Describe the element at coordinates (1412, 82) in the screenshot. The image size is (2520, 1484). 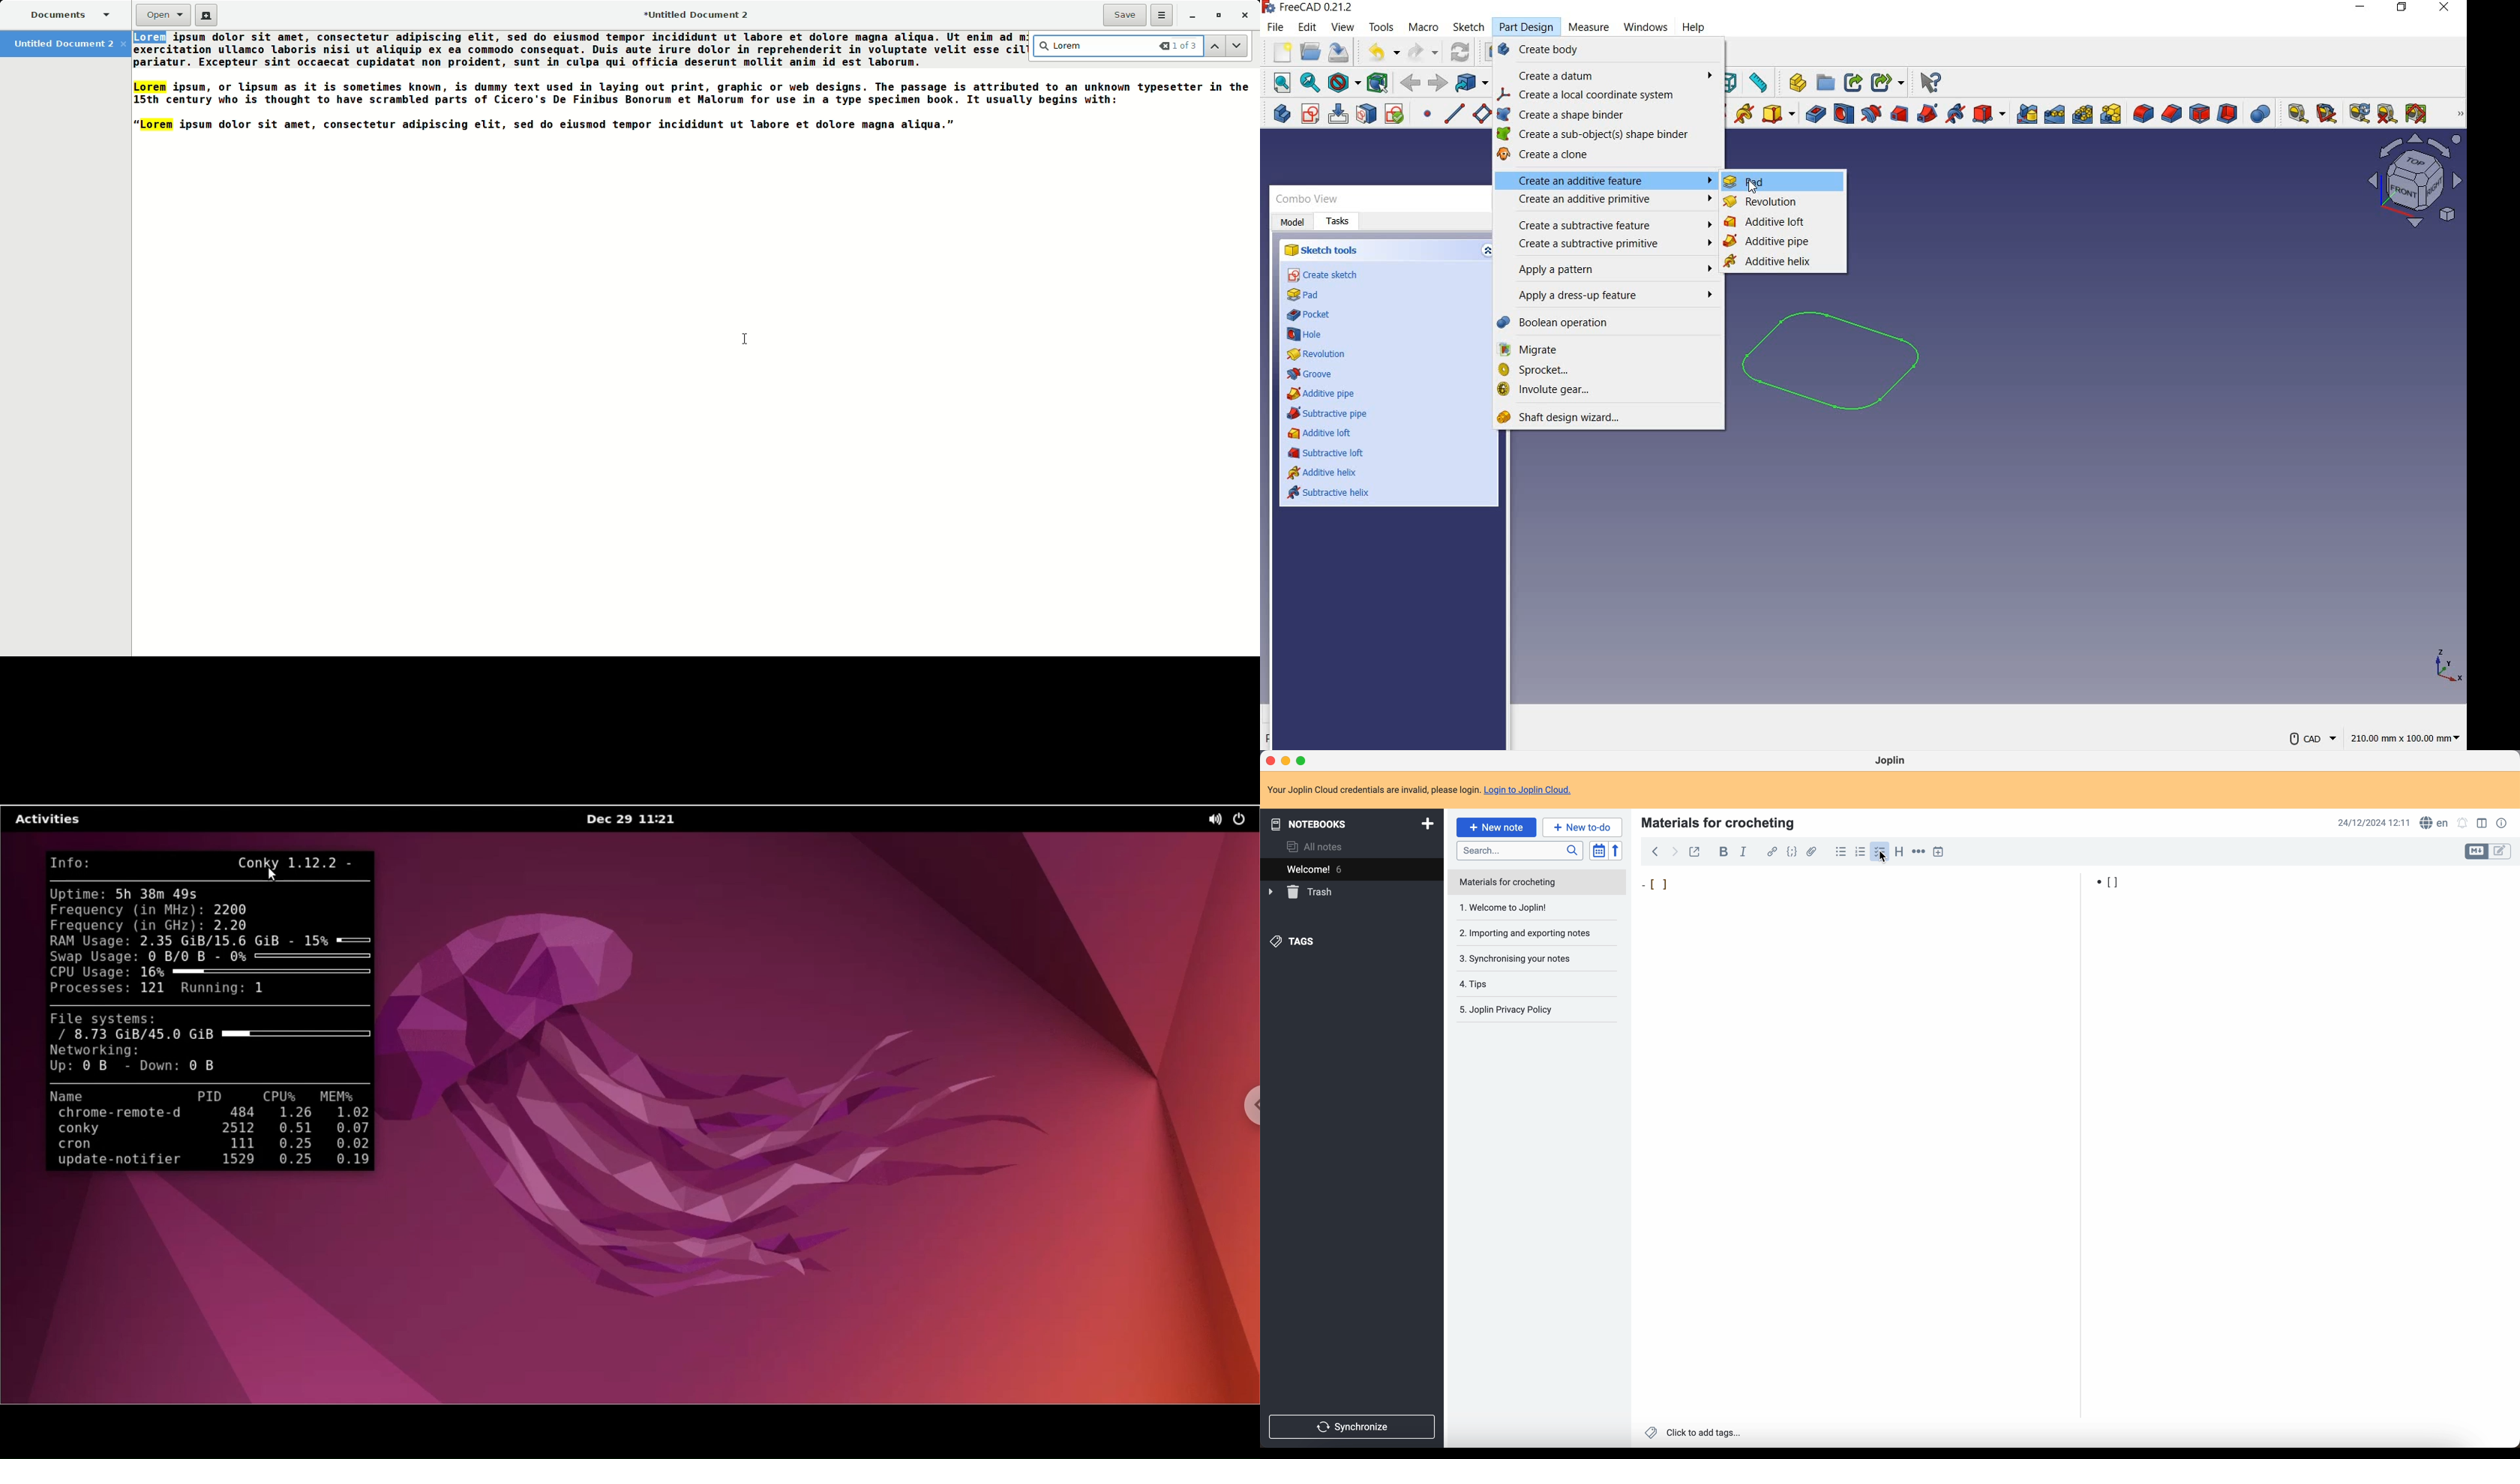
I see `forward` at that location.